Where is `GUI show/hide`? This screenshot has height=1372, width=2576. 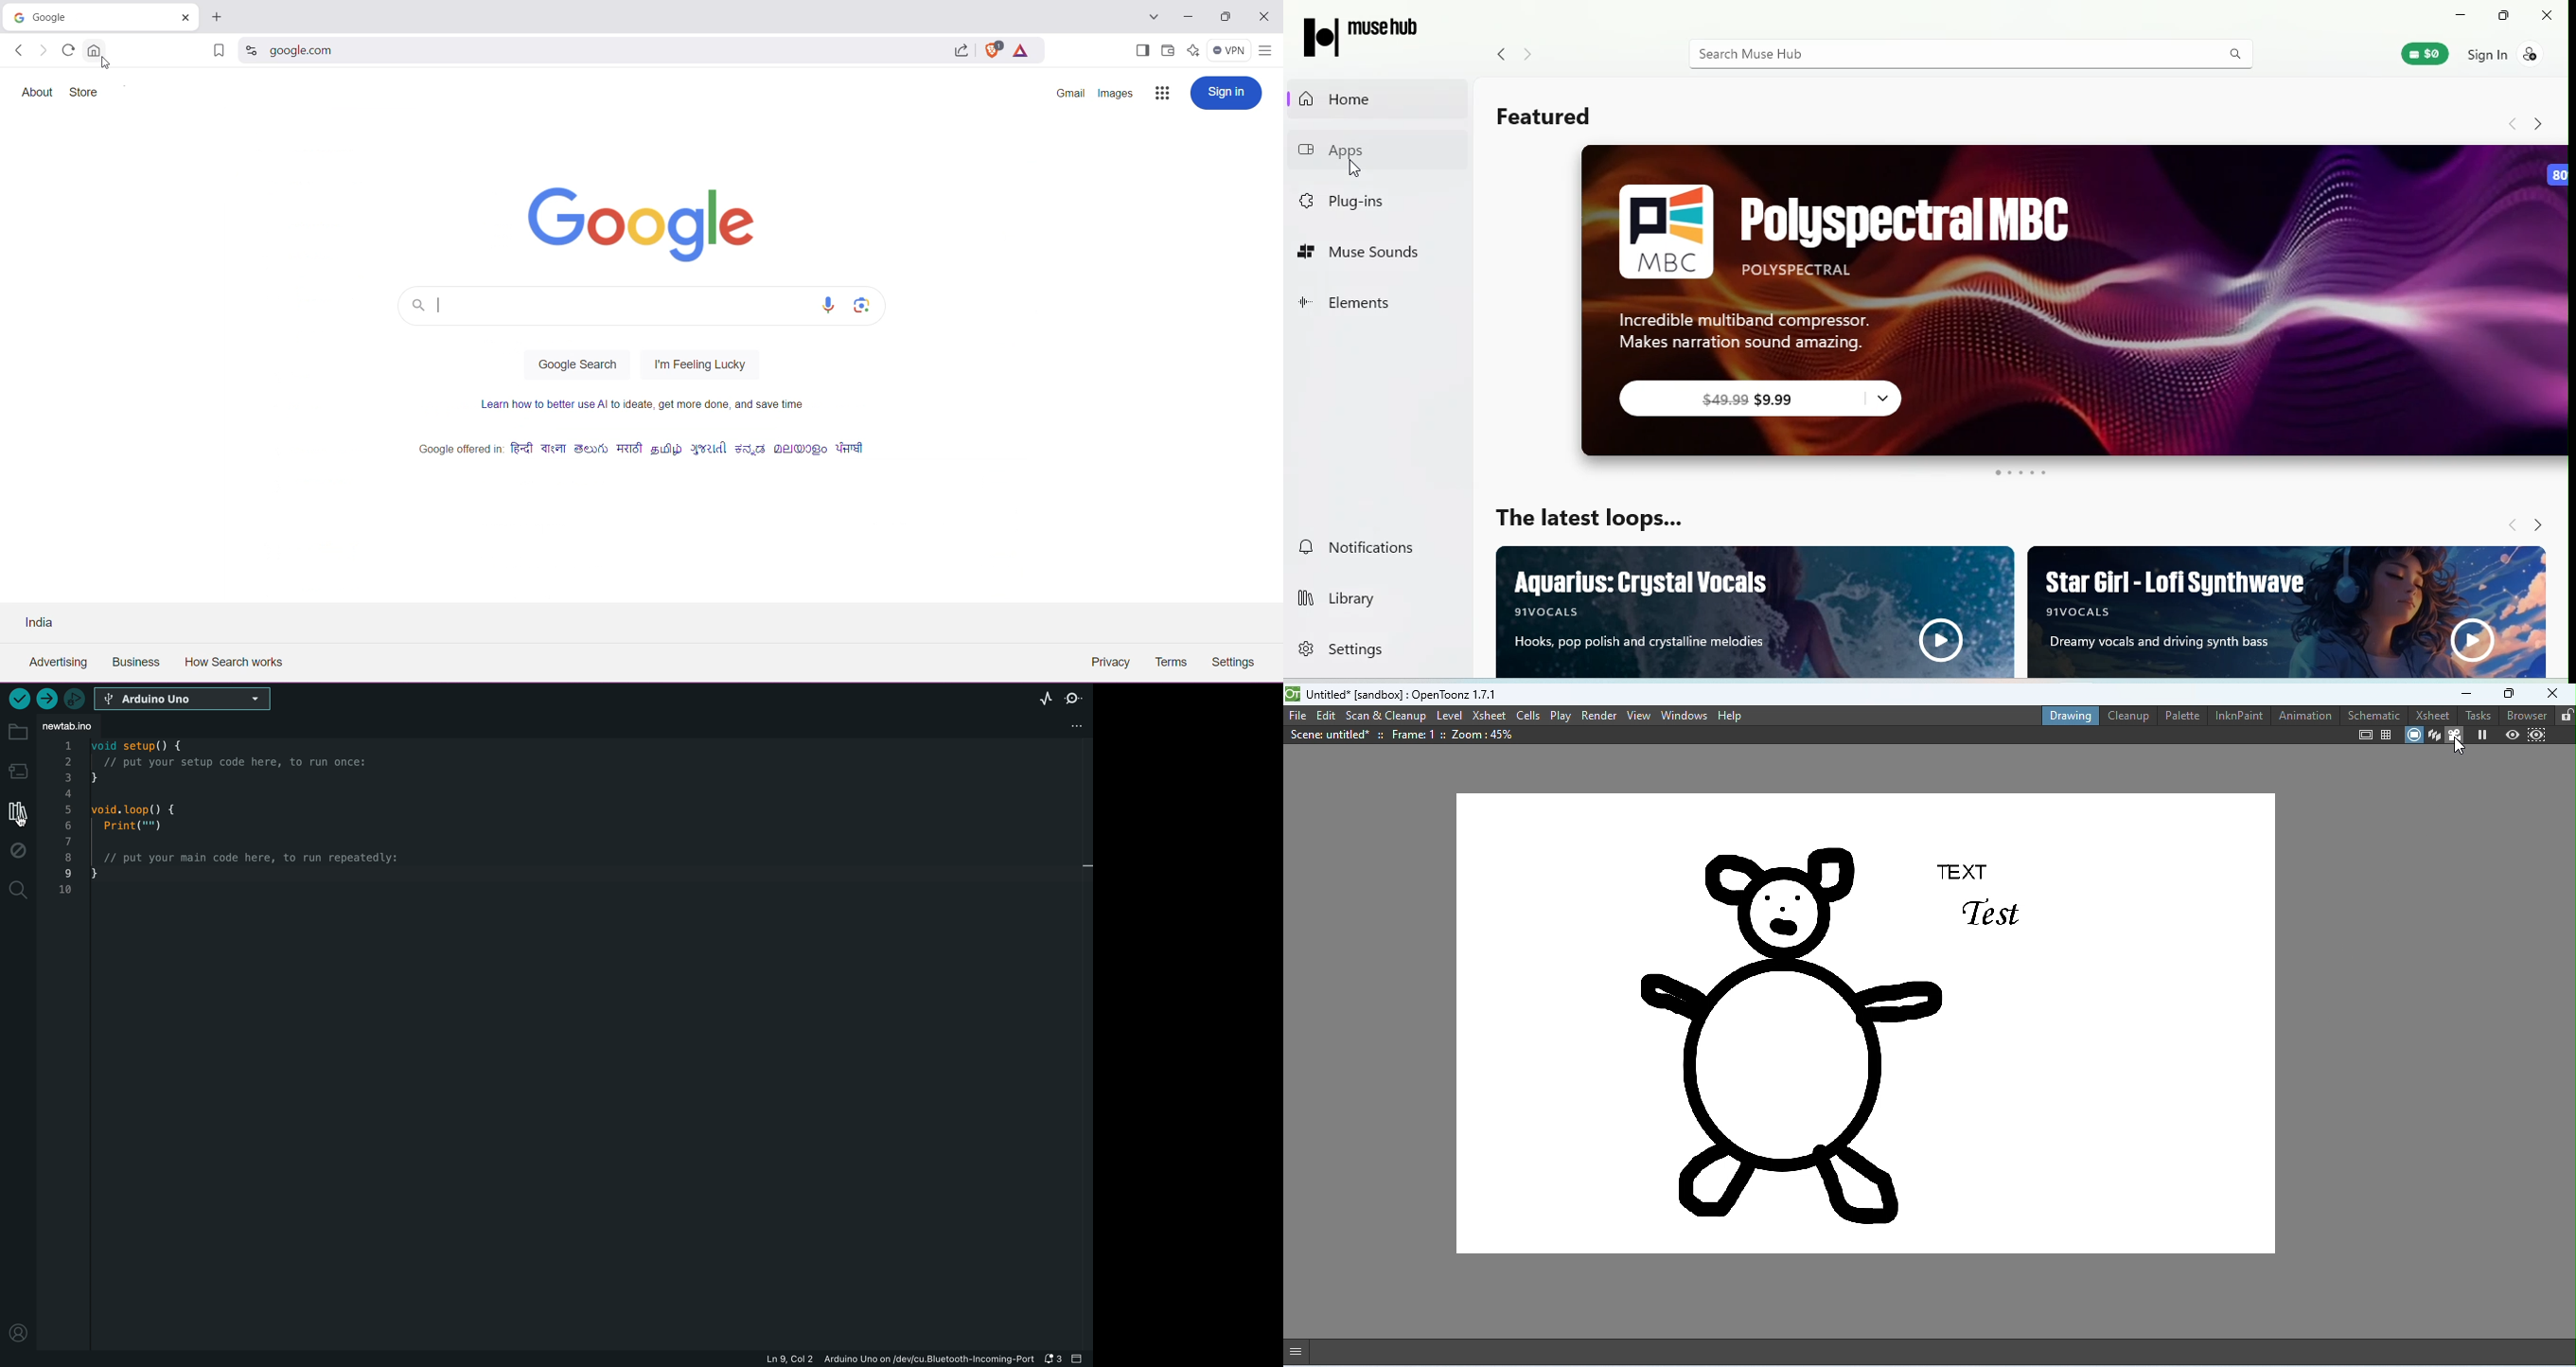 GUI show/hide is located at coordinates (1302, 1351).